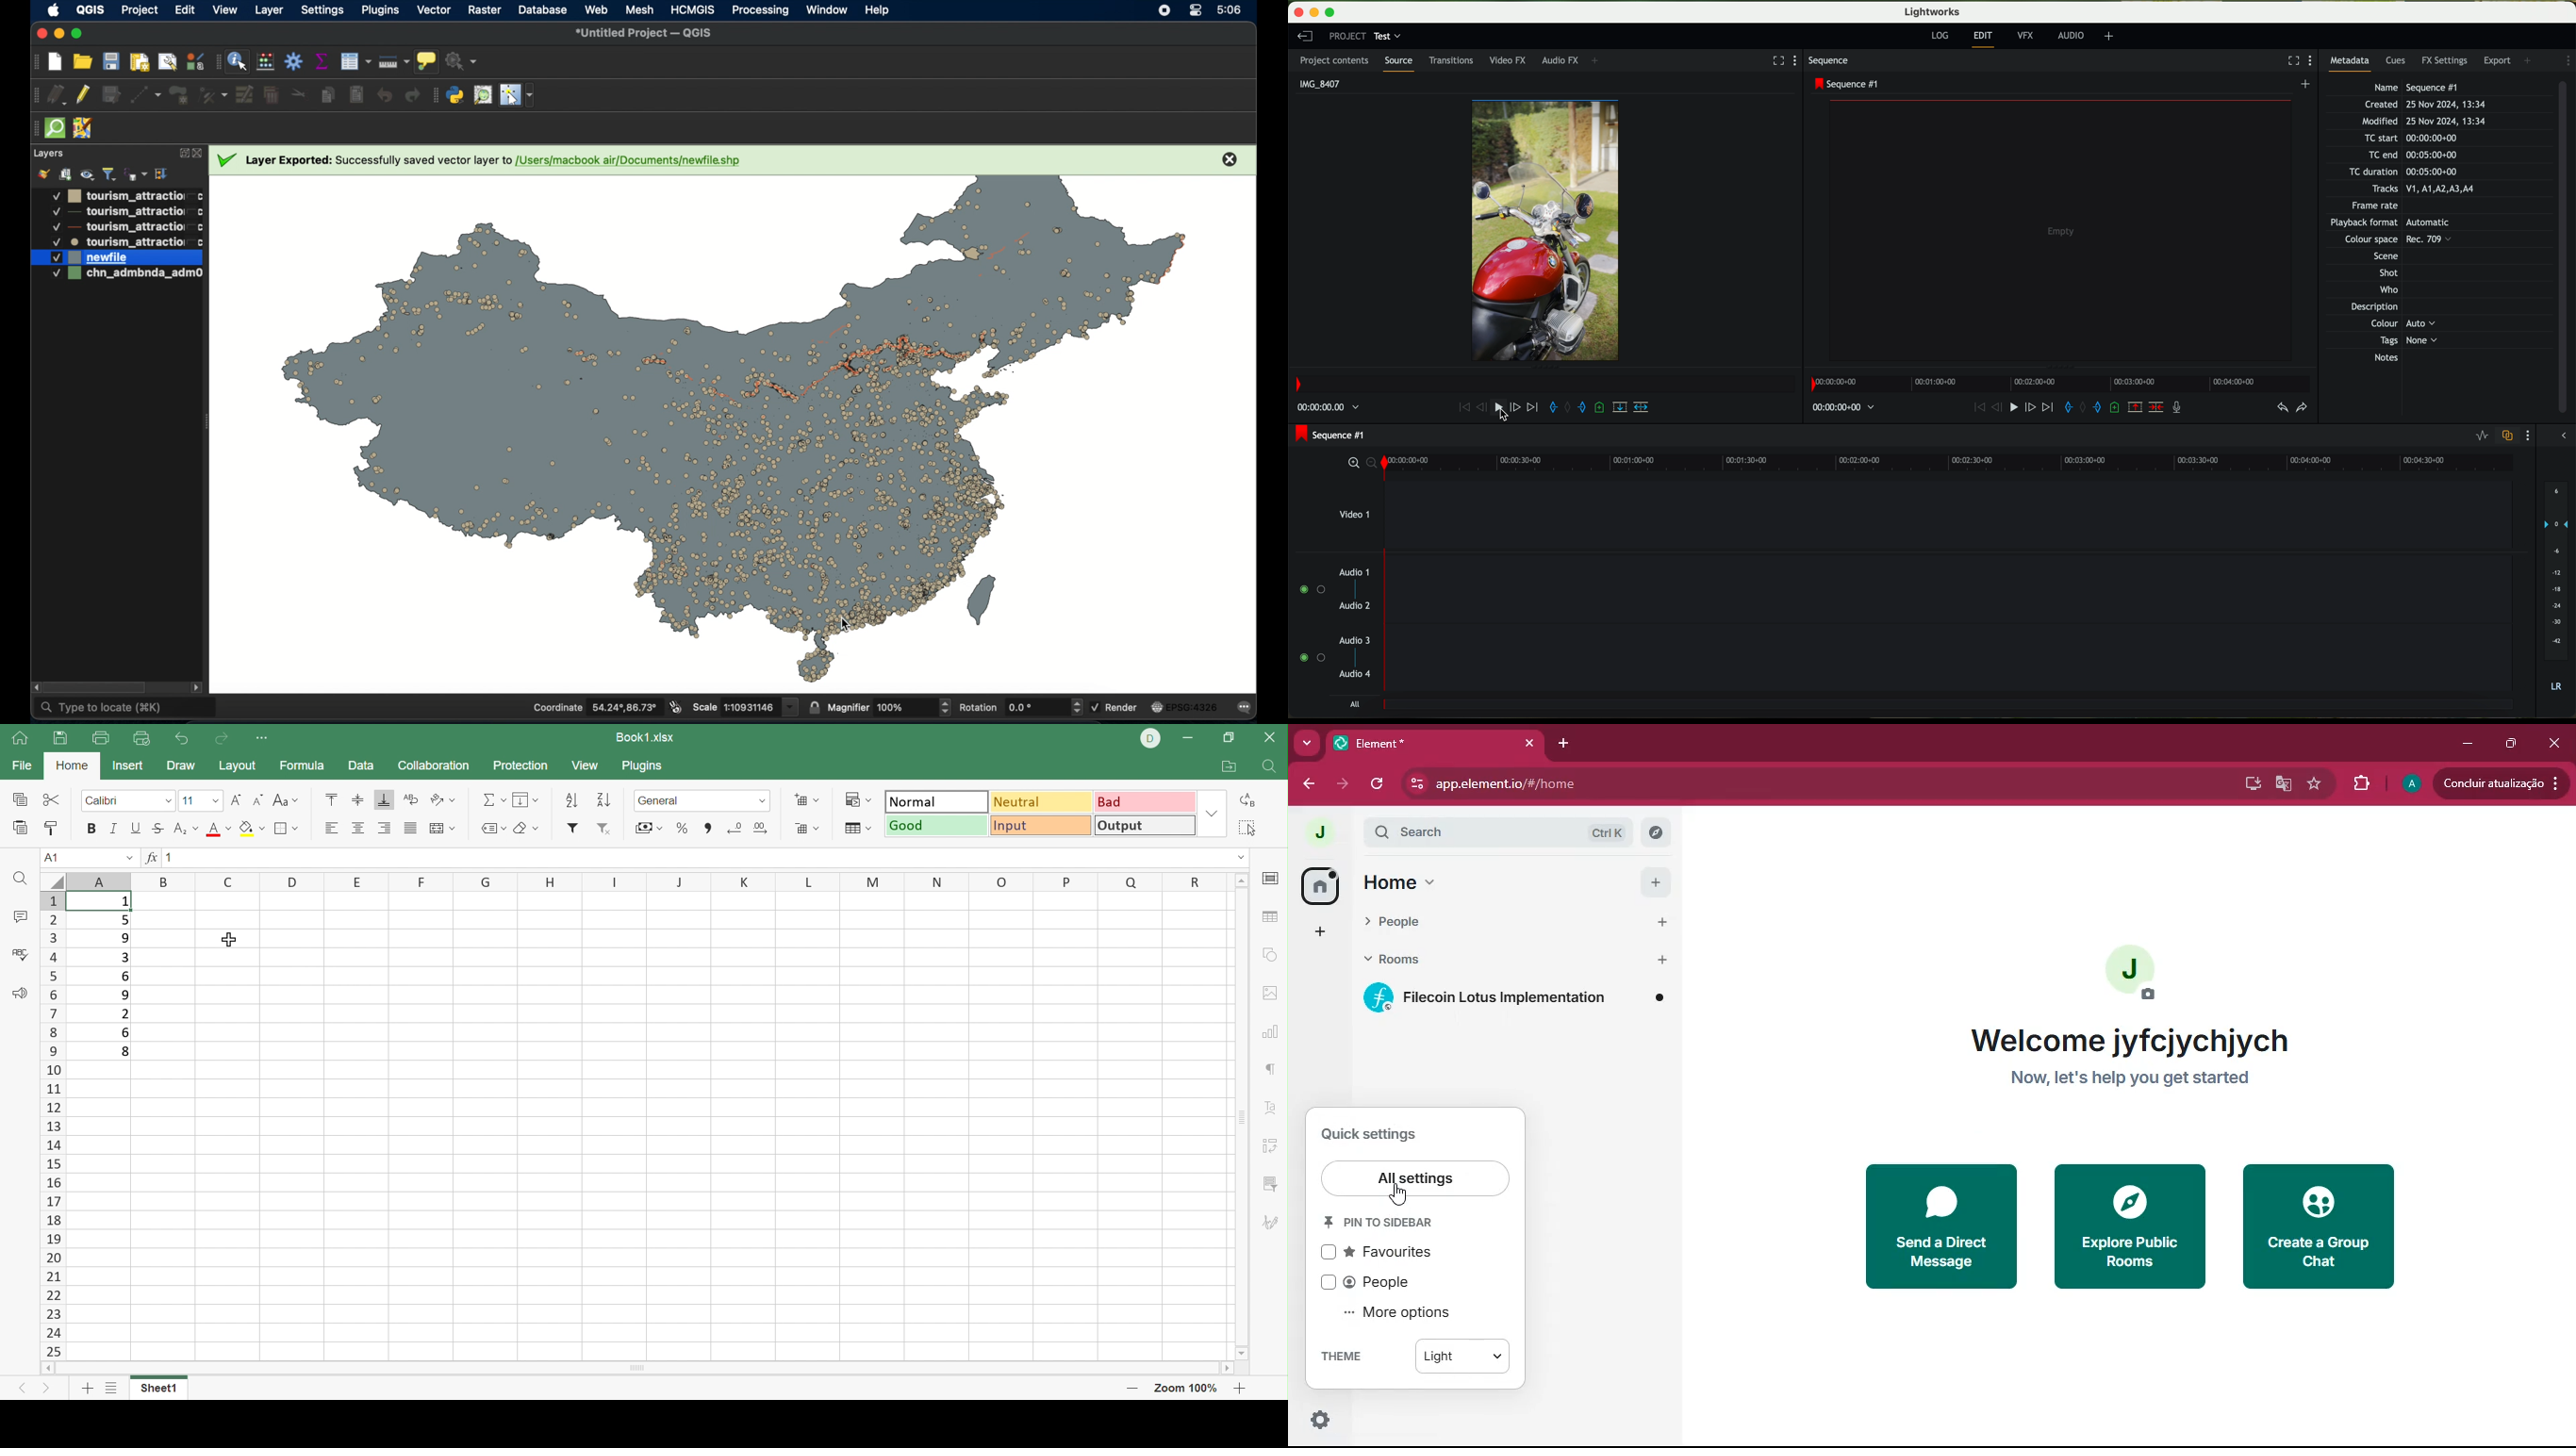 This screenshot has height=1456, width=2576. Describe the element at coordinates (1593, 783) in the screenshot. I see `app.element.io/#/home` at that location.